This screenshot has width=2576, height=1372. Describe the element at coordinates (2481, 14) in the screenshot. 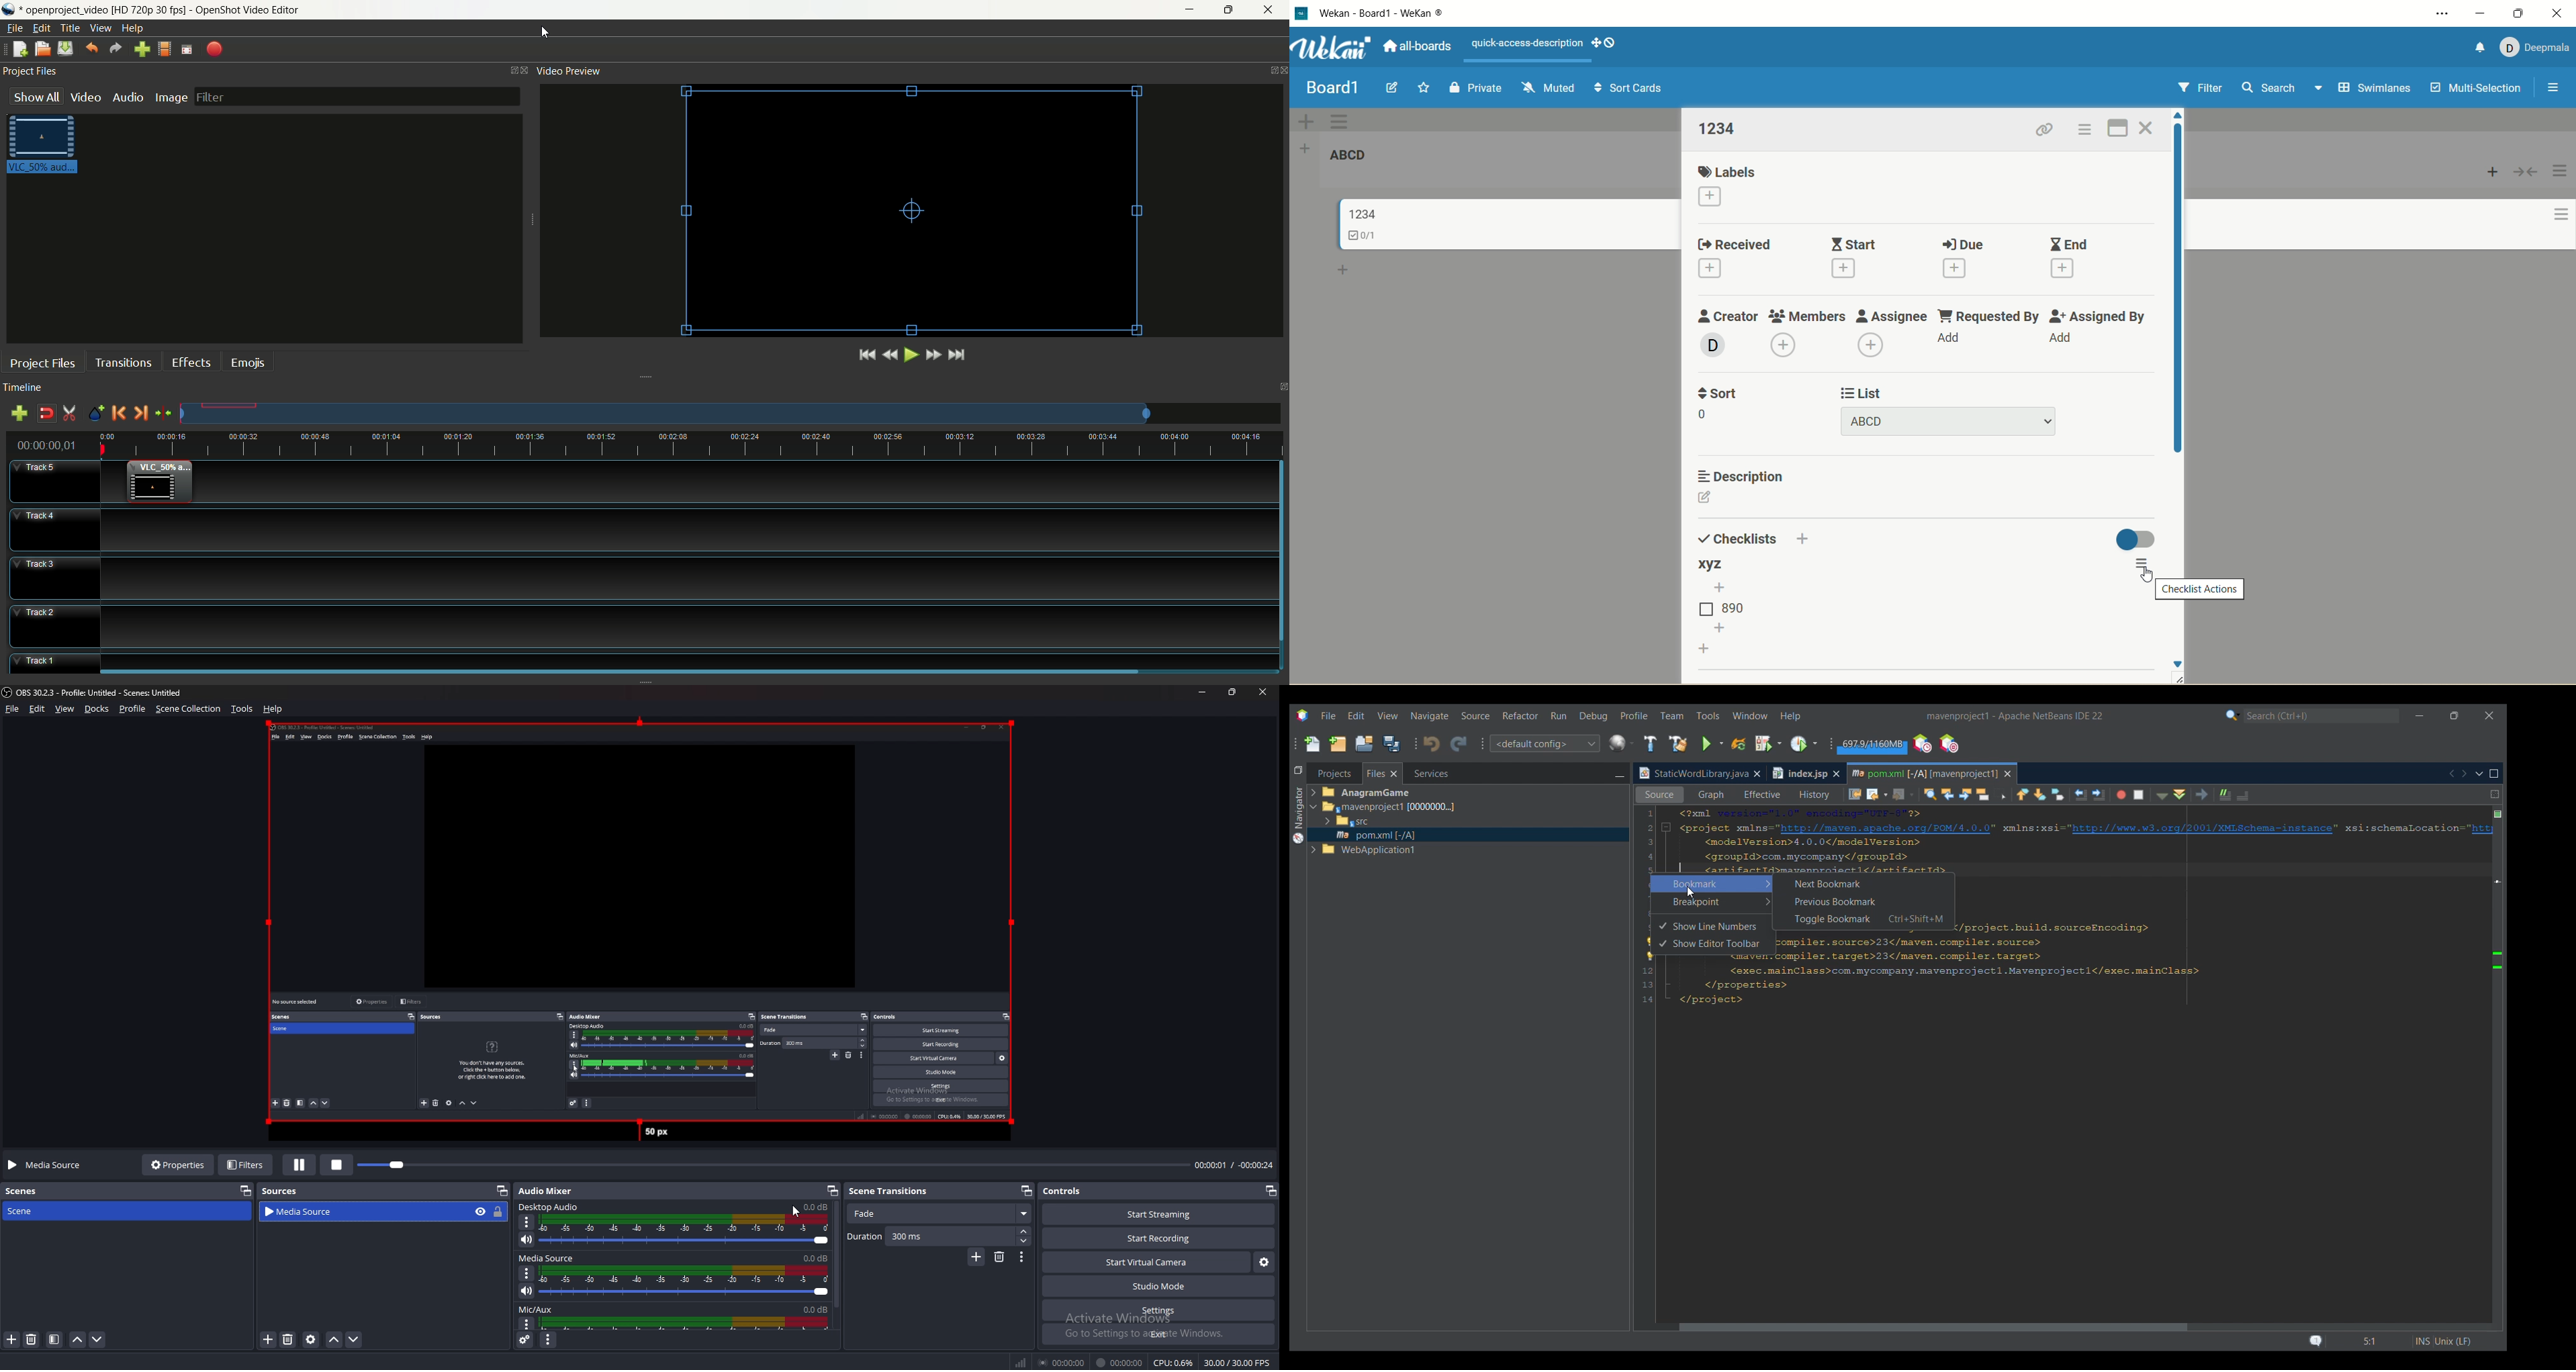

I see `minimize` at that location.